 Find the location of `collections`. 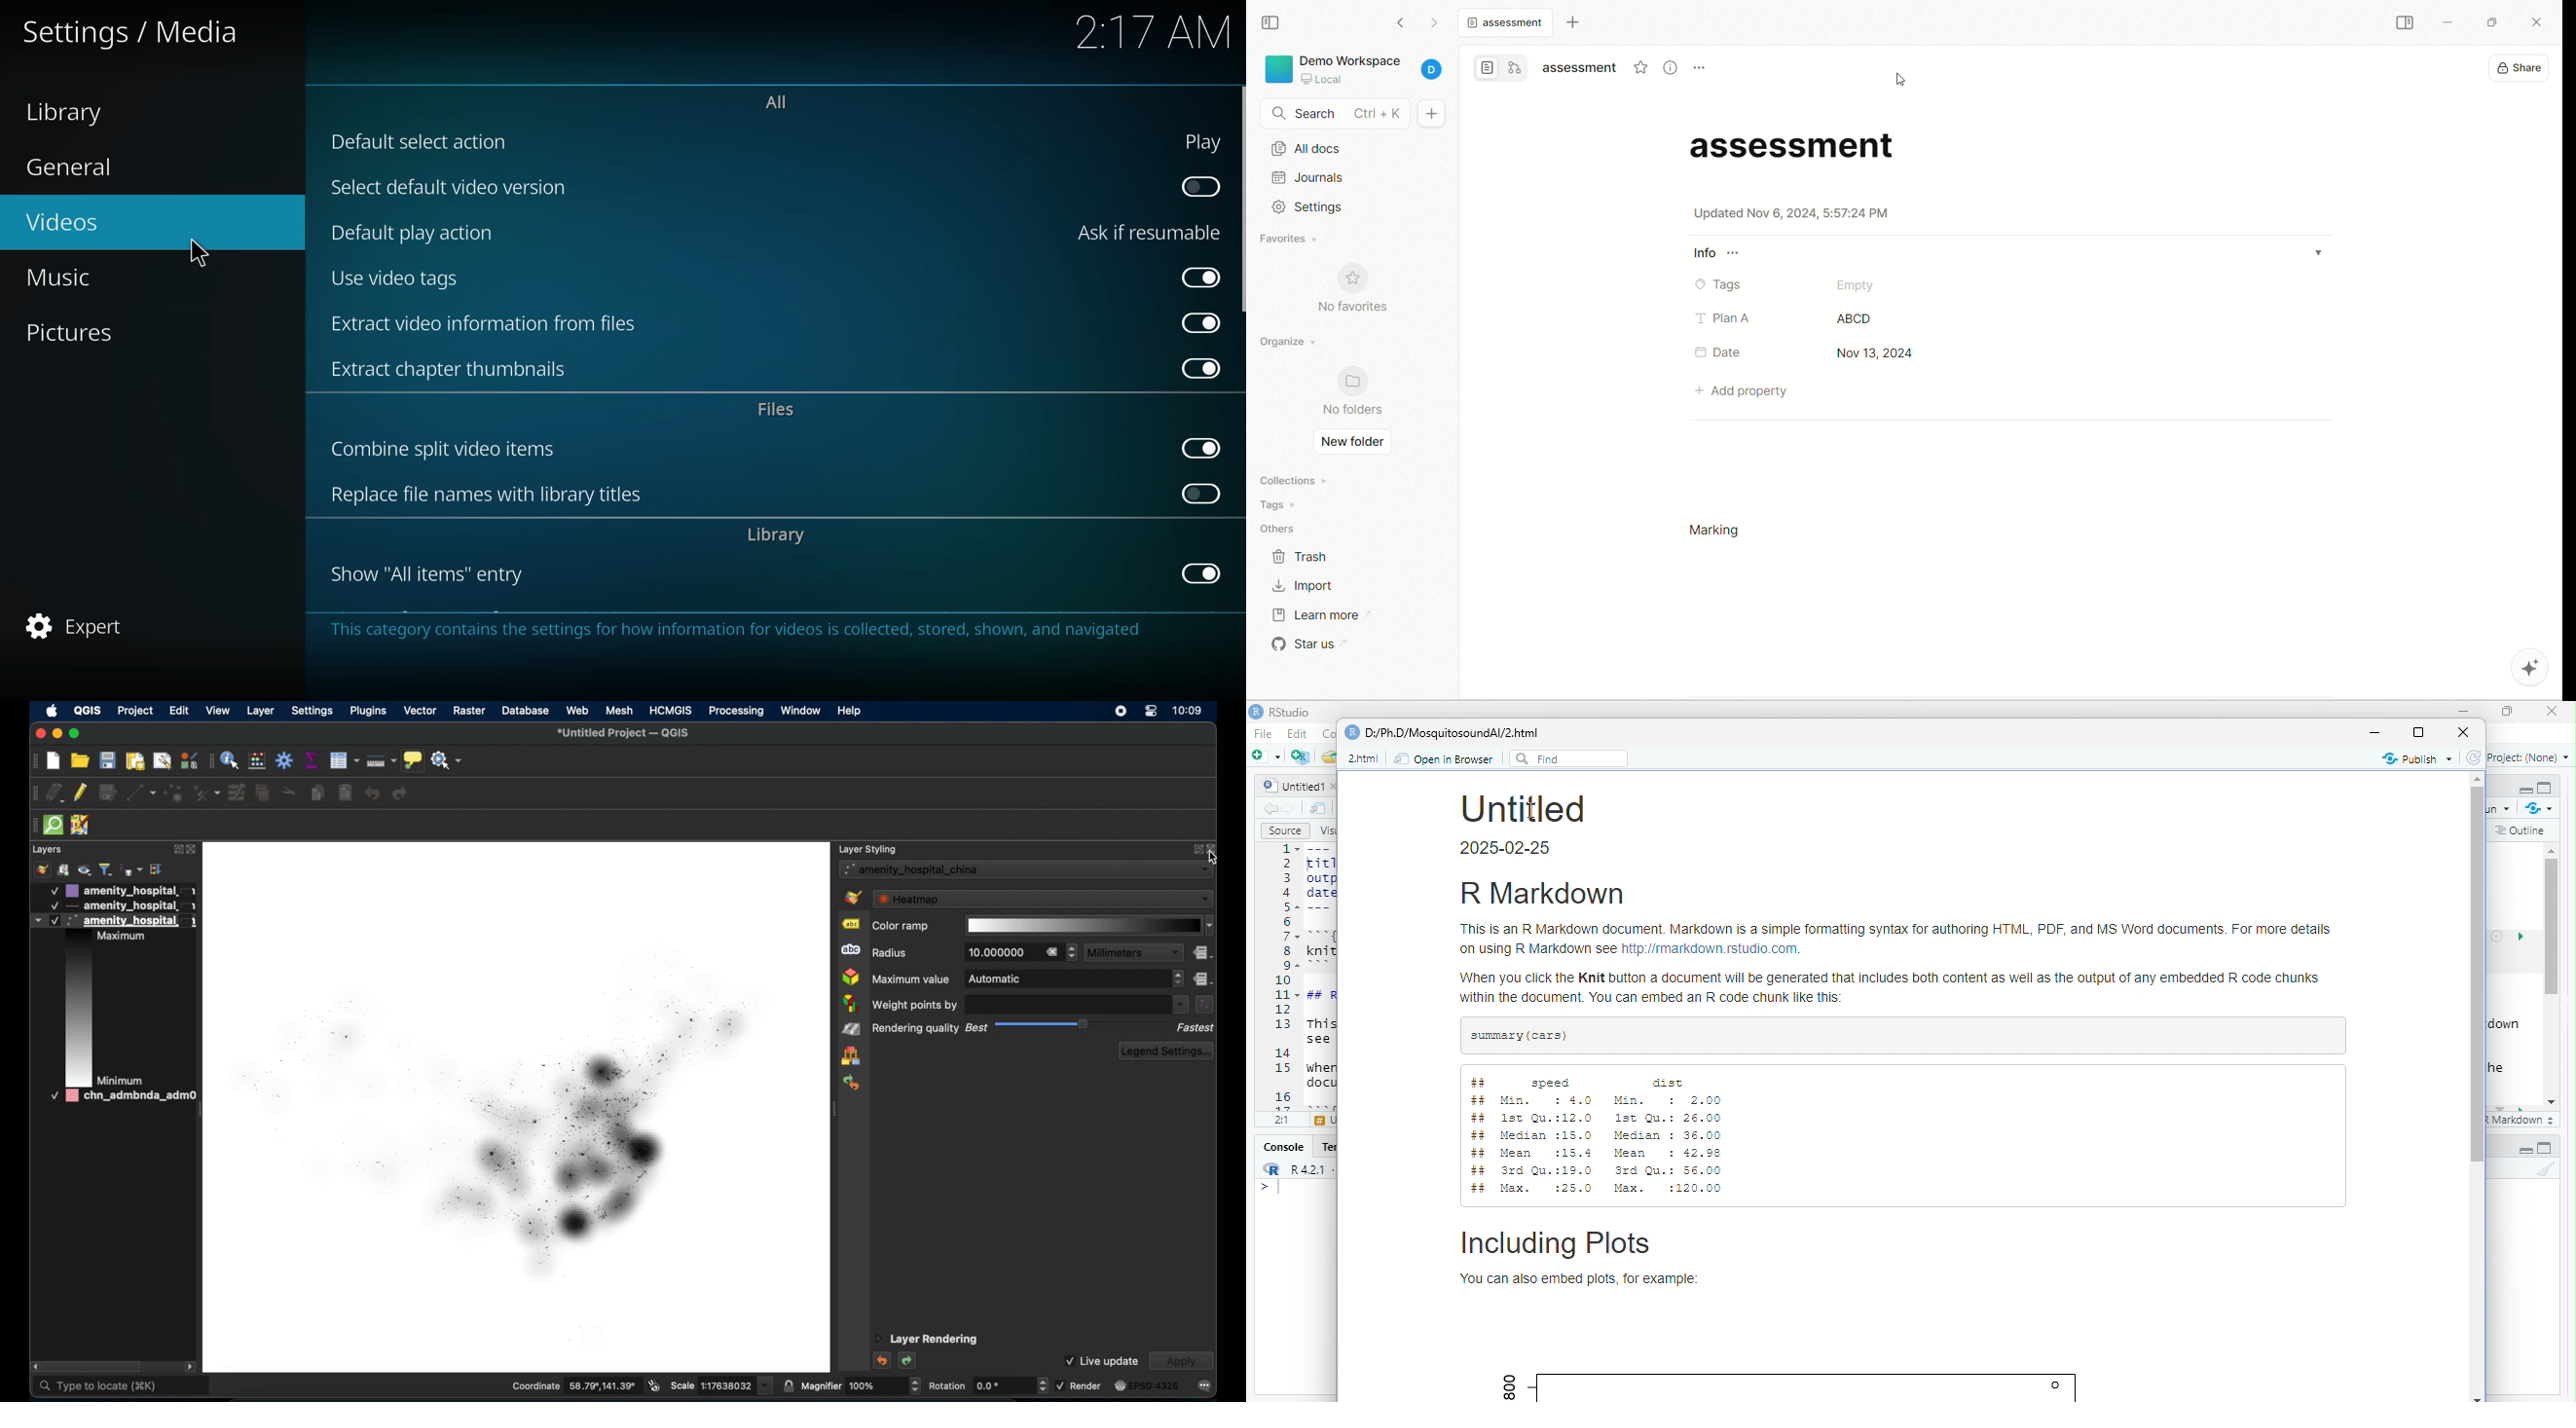

collections is located at coordinates (1289, 480).